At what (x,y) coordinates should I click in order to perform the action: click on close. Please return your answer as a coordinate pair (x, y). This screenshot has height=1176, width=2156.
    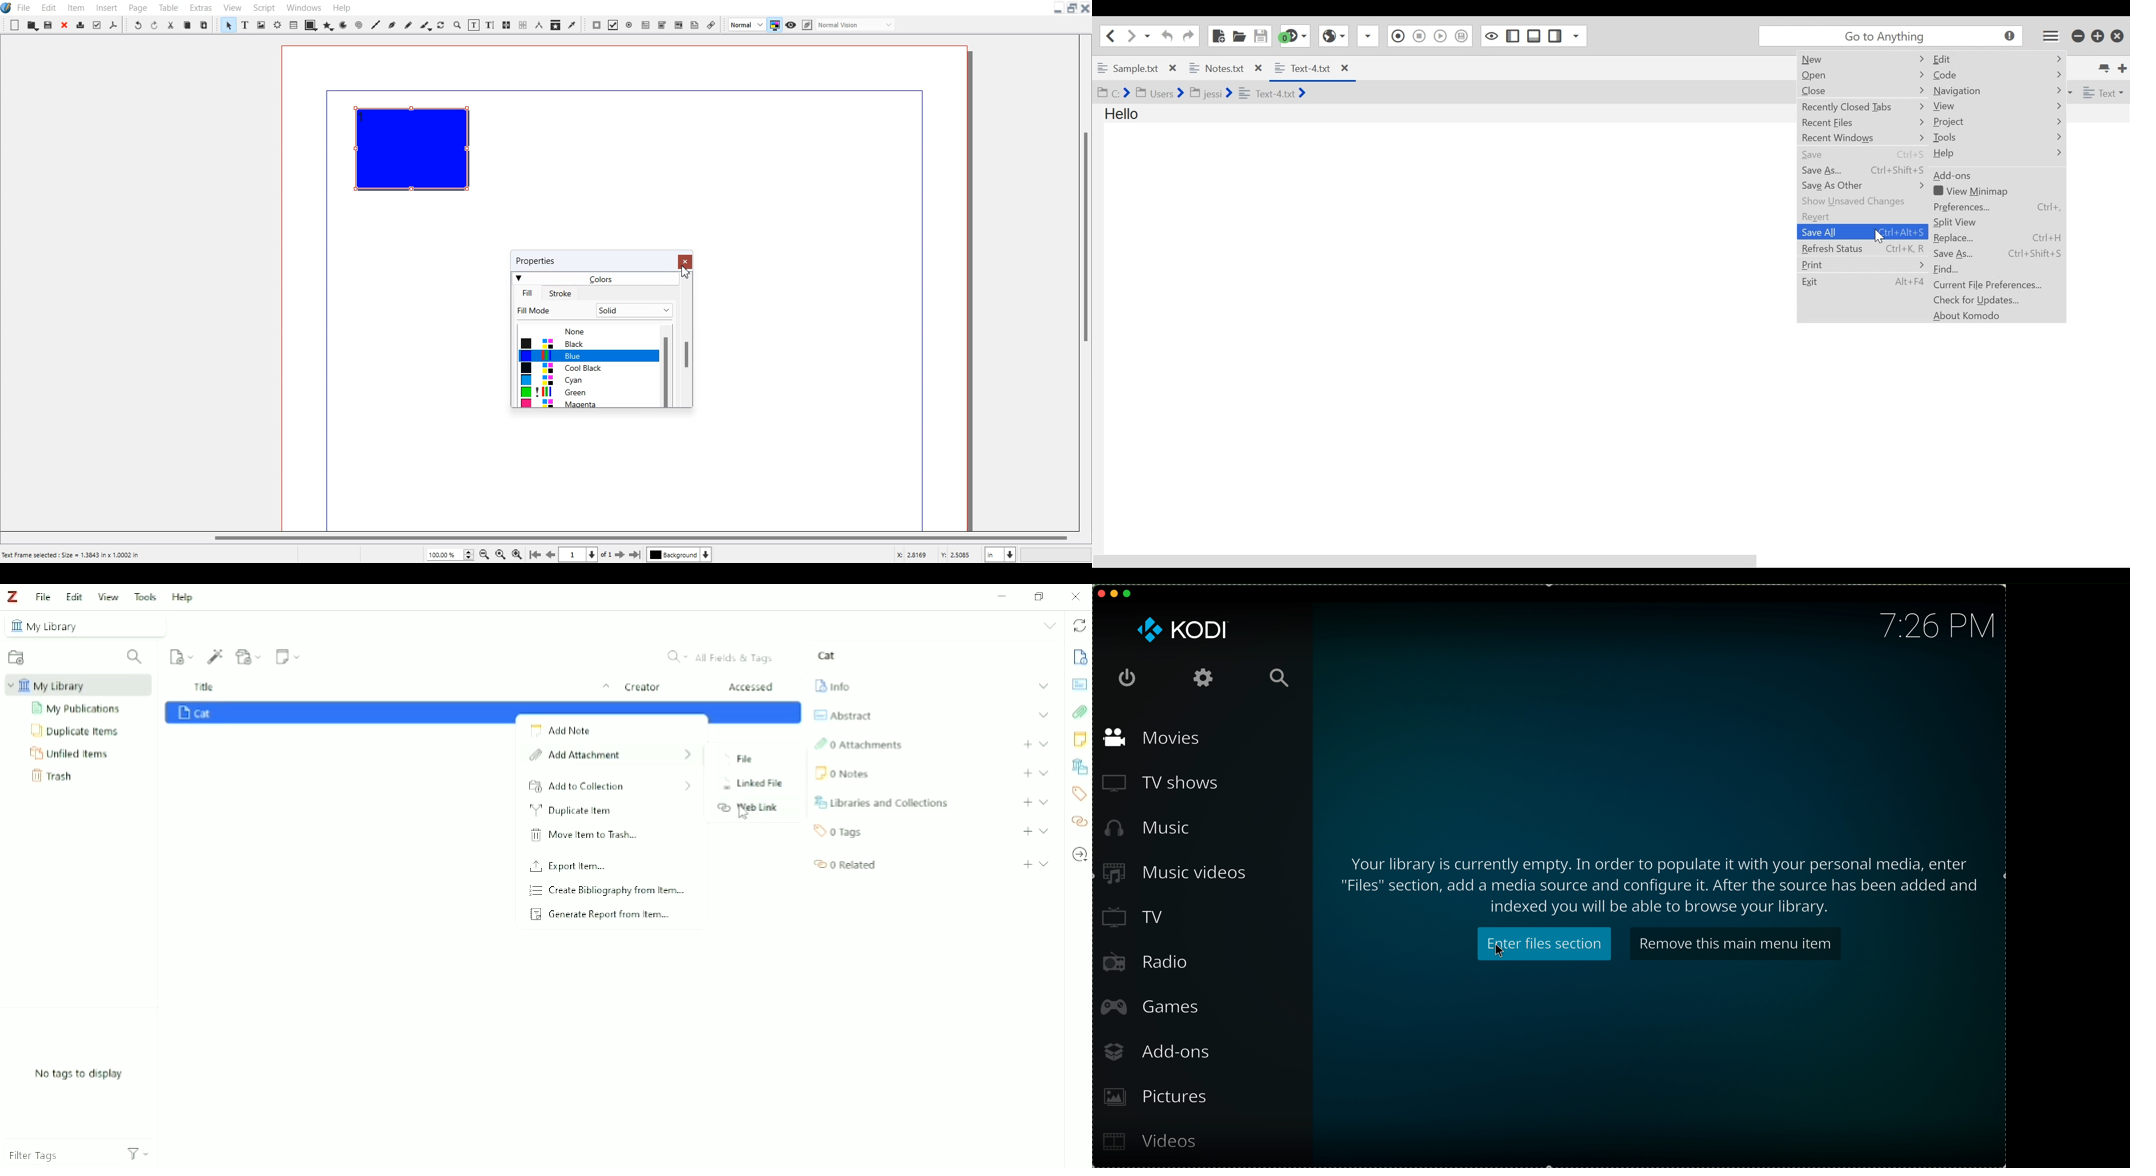
    Looking at the image, I should click on (1101, 592).